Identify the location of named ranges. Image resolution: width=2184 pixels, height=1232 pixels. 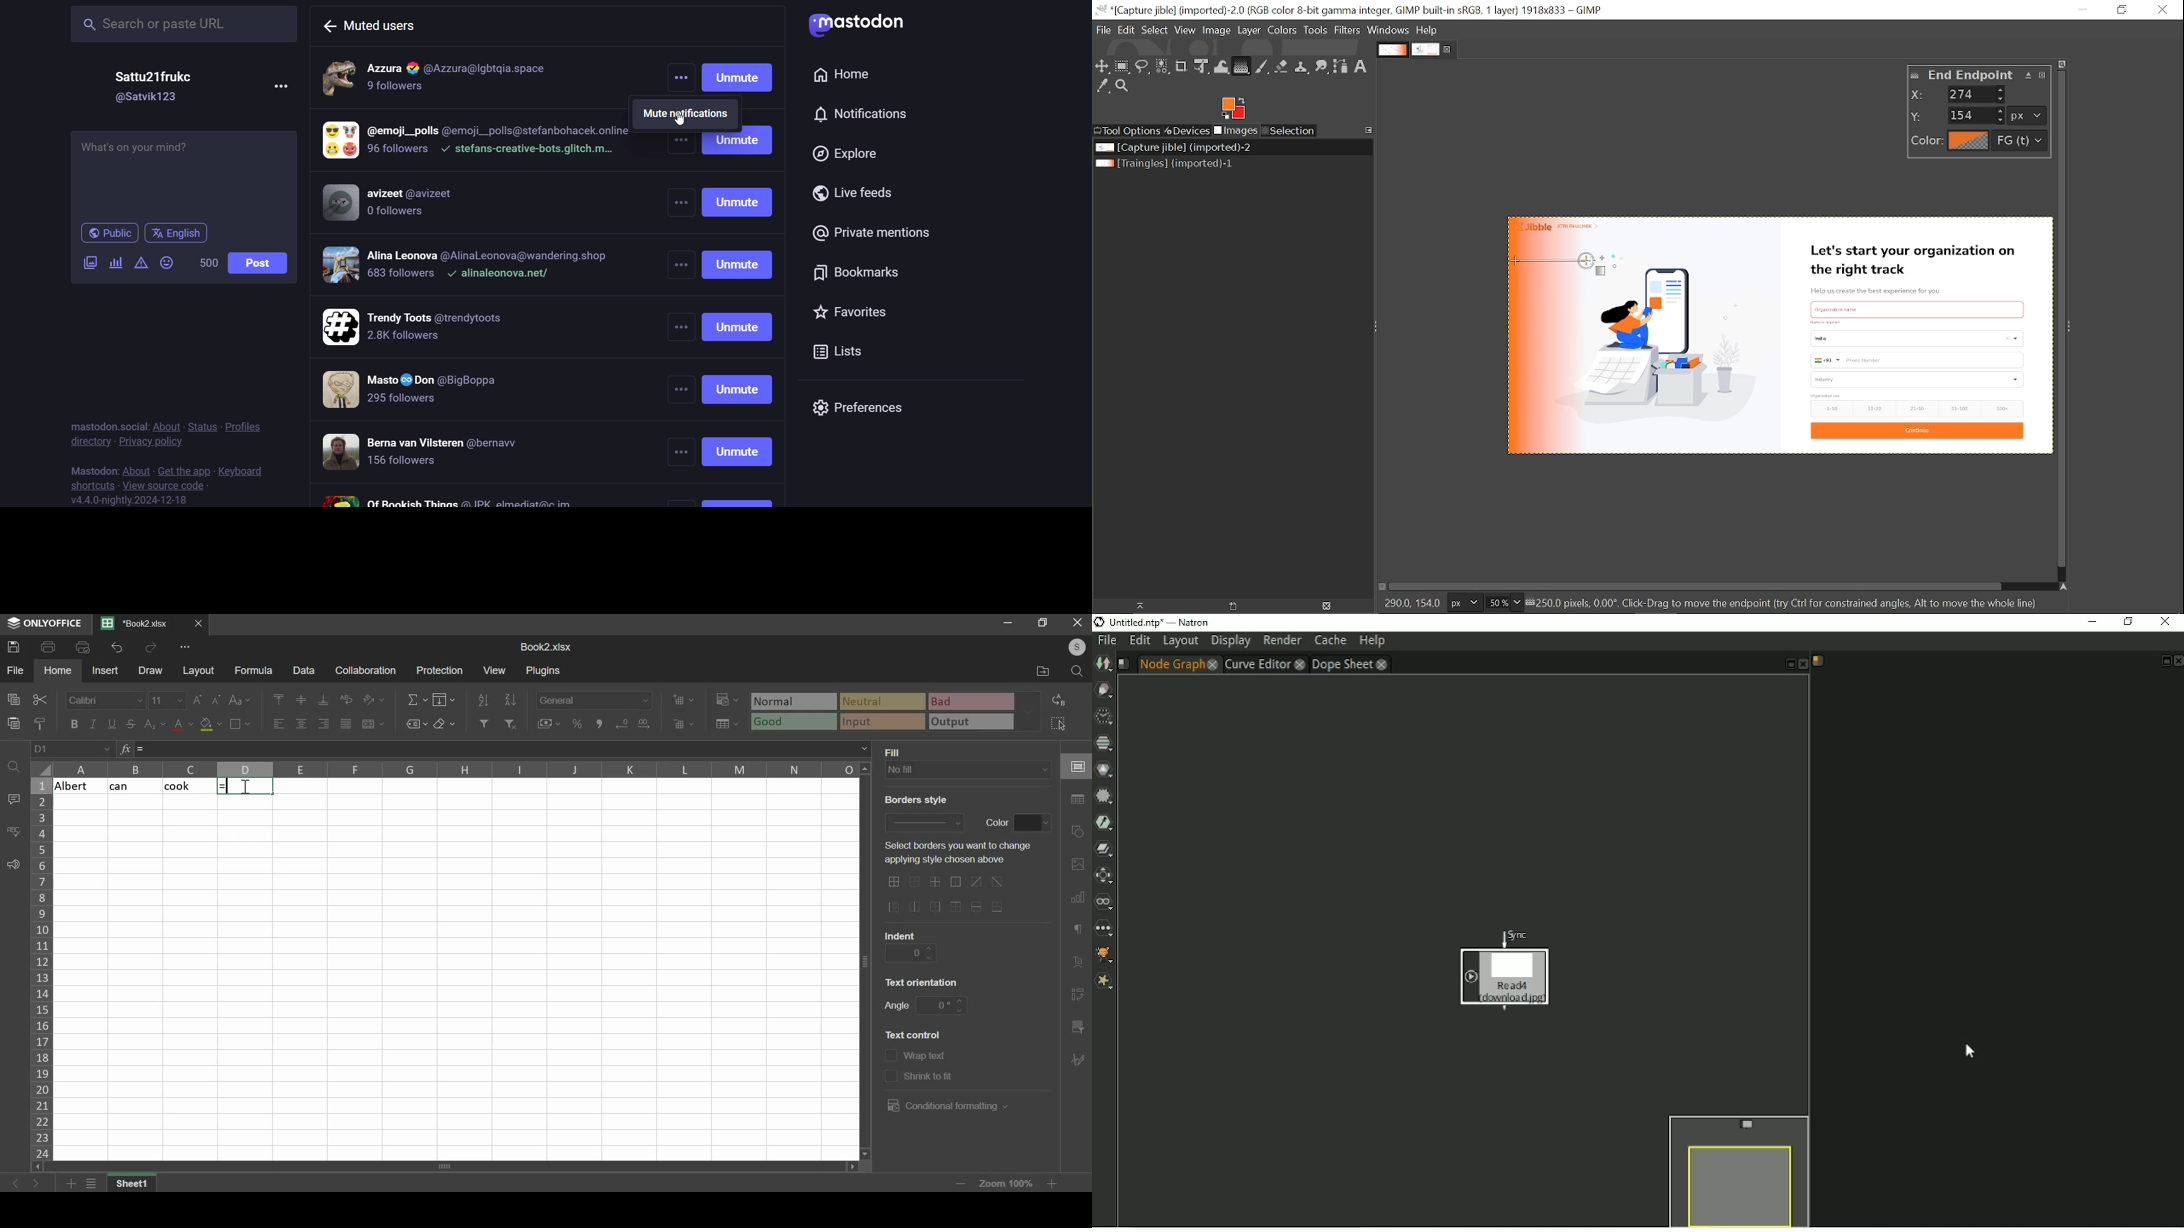
(416, 724).